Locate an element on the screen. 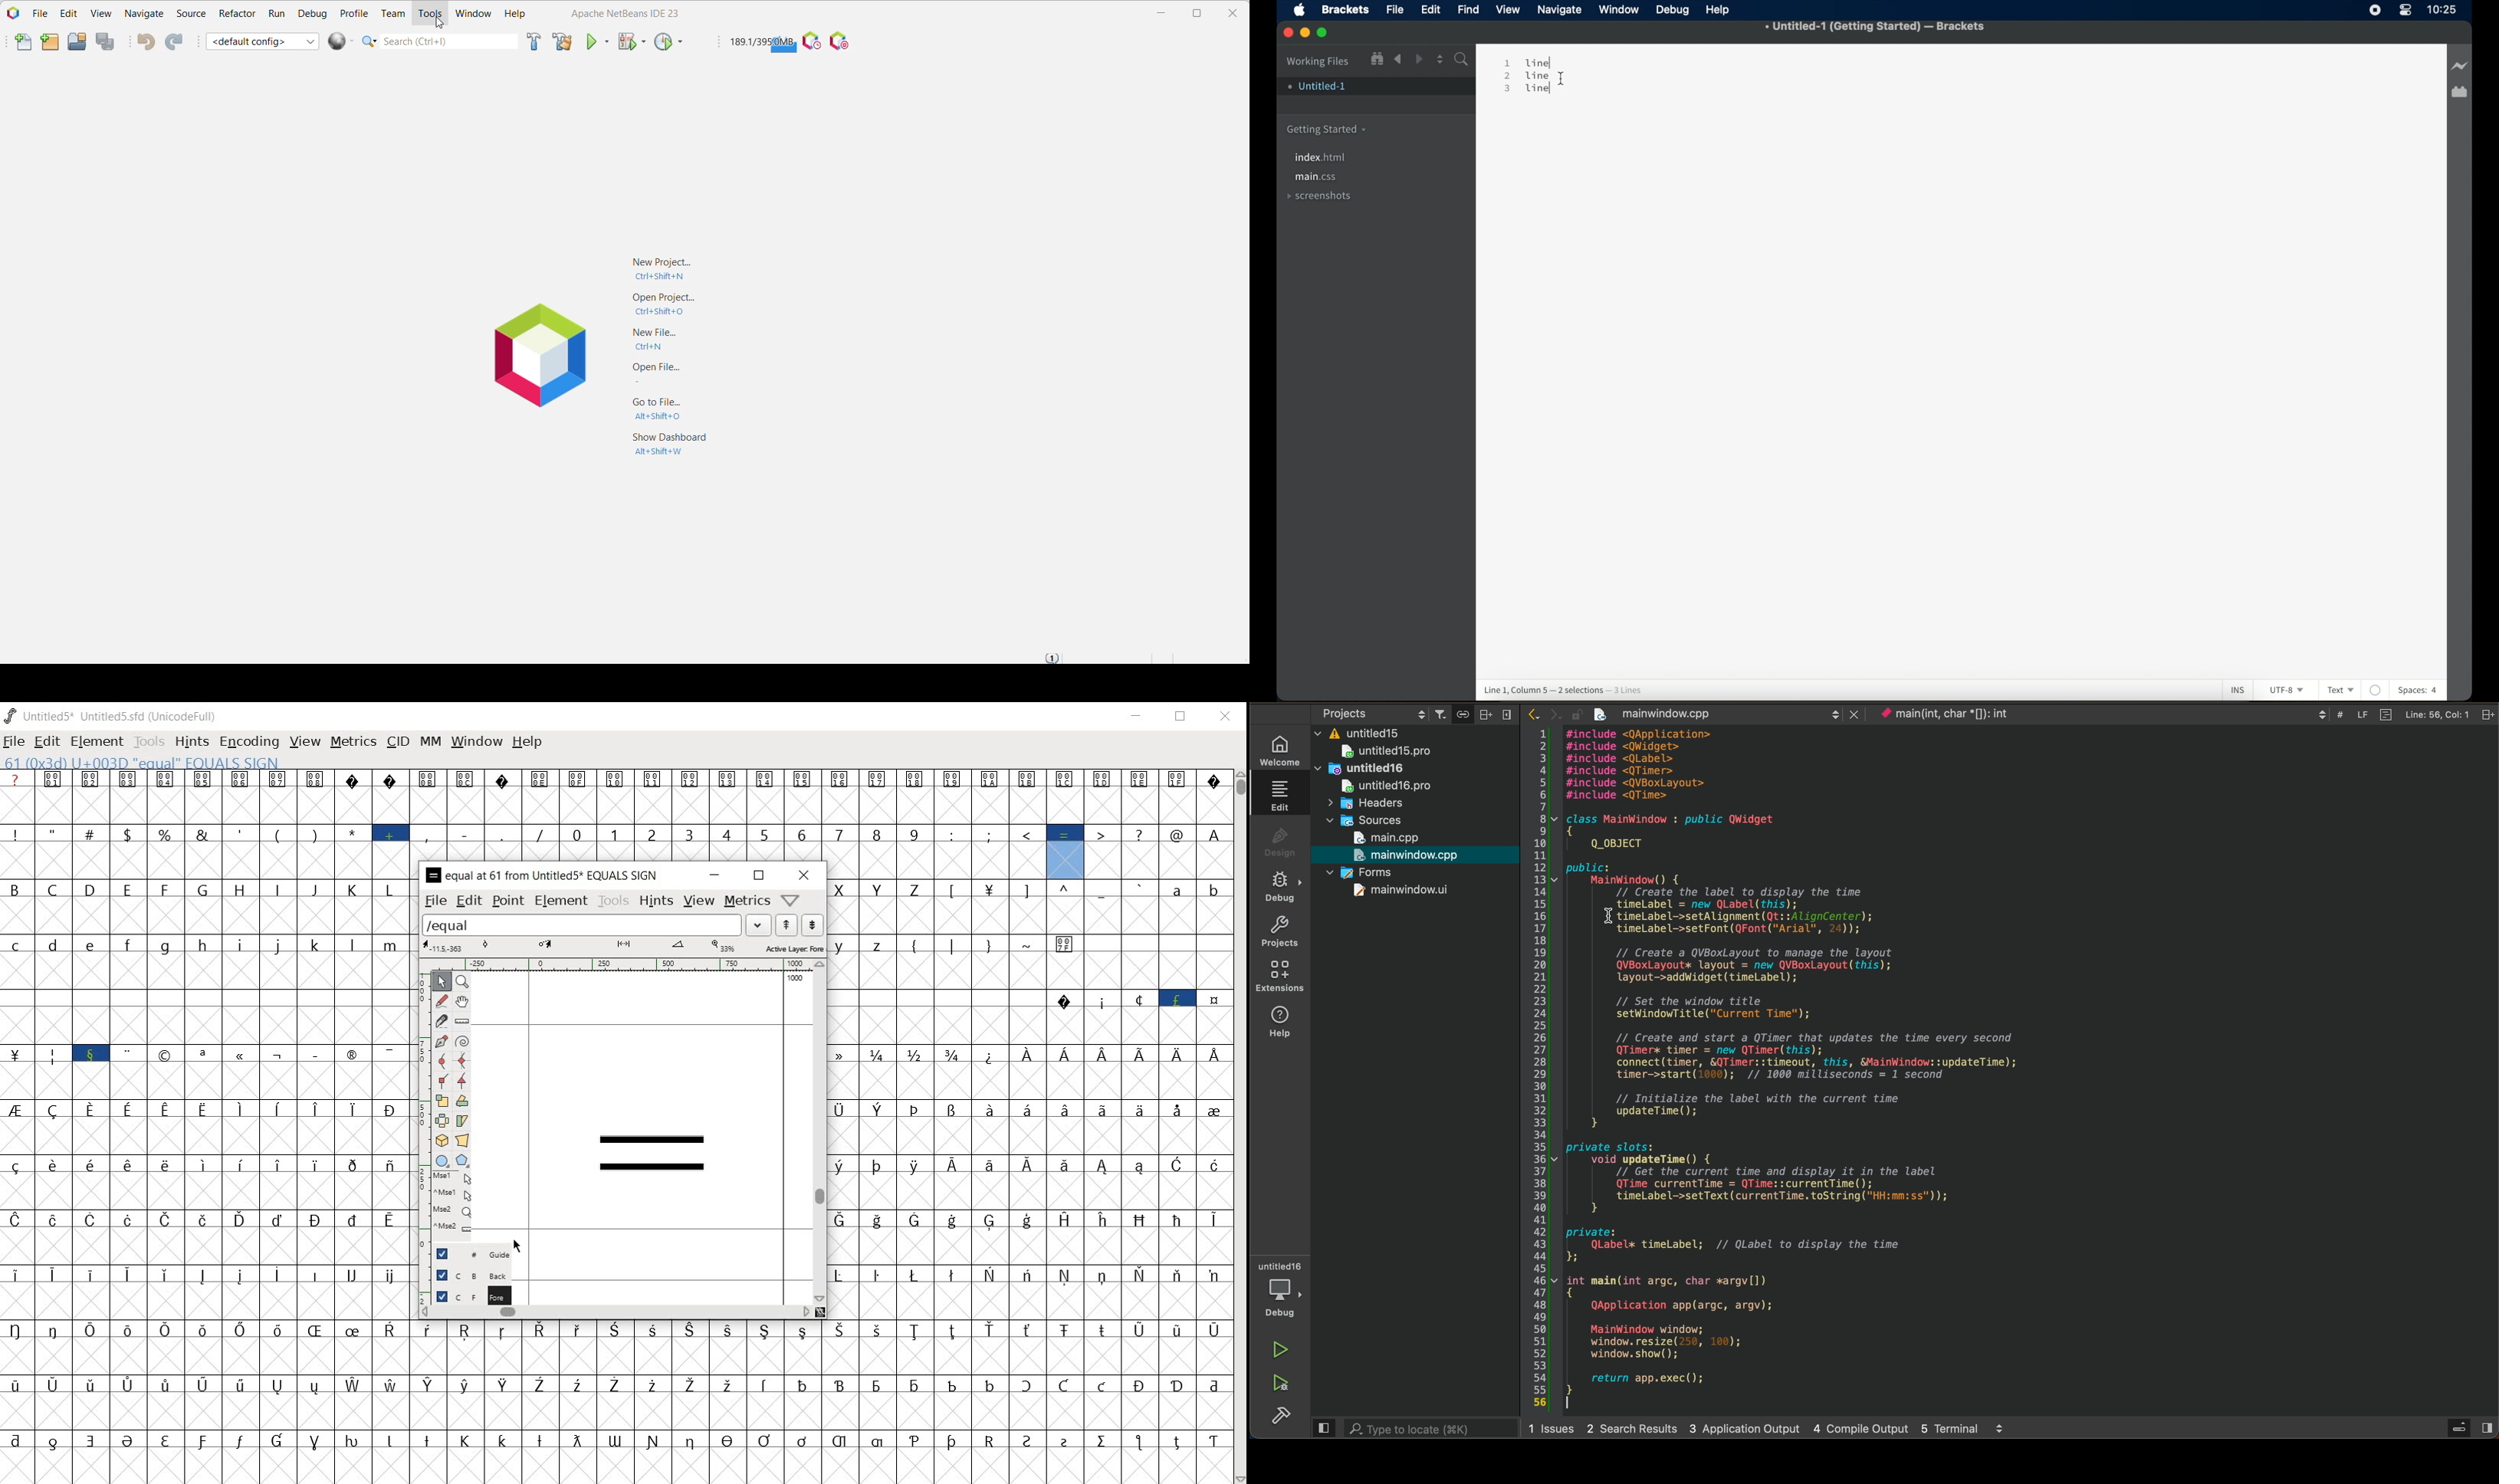 The width and height of the screenshot is (2520, 1484). POINTER is located at coordinates (441, 981).